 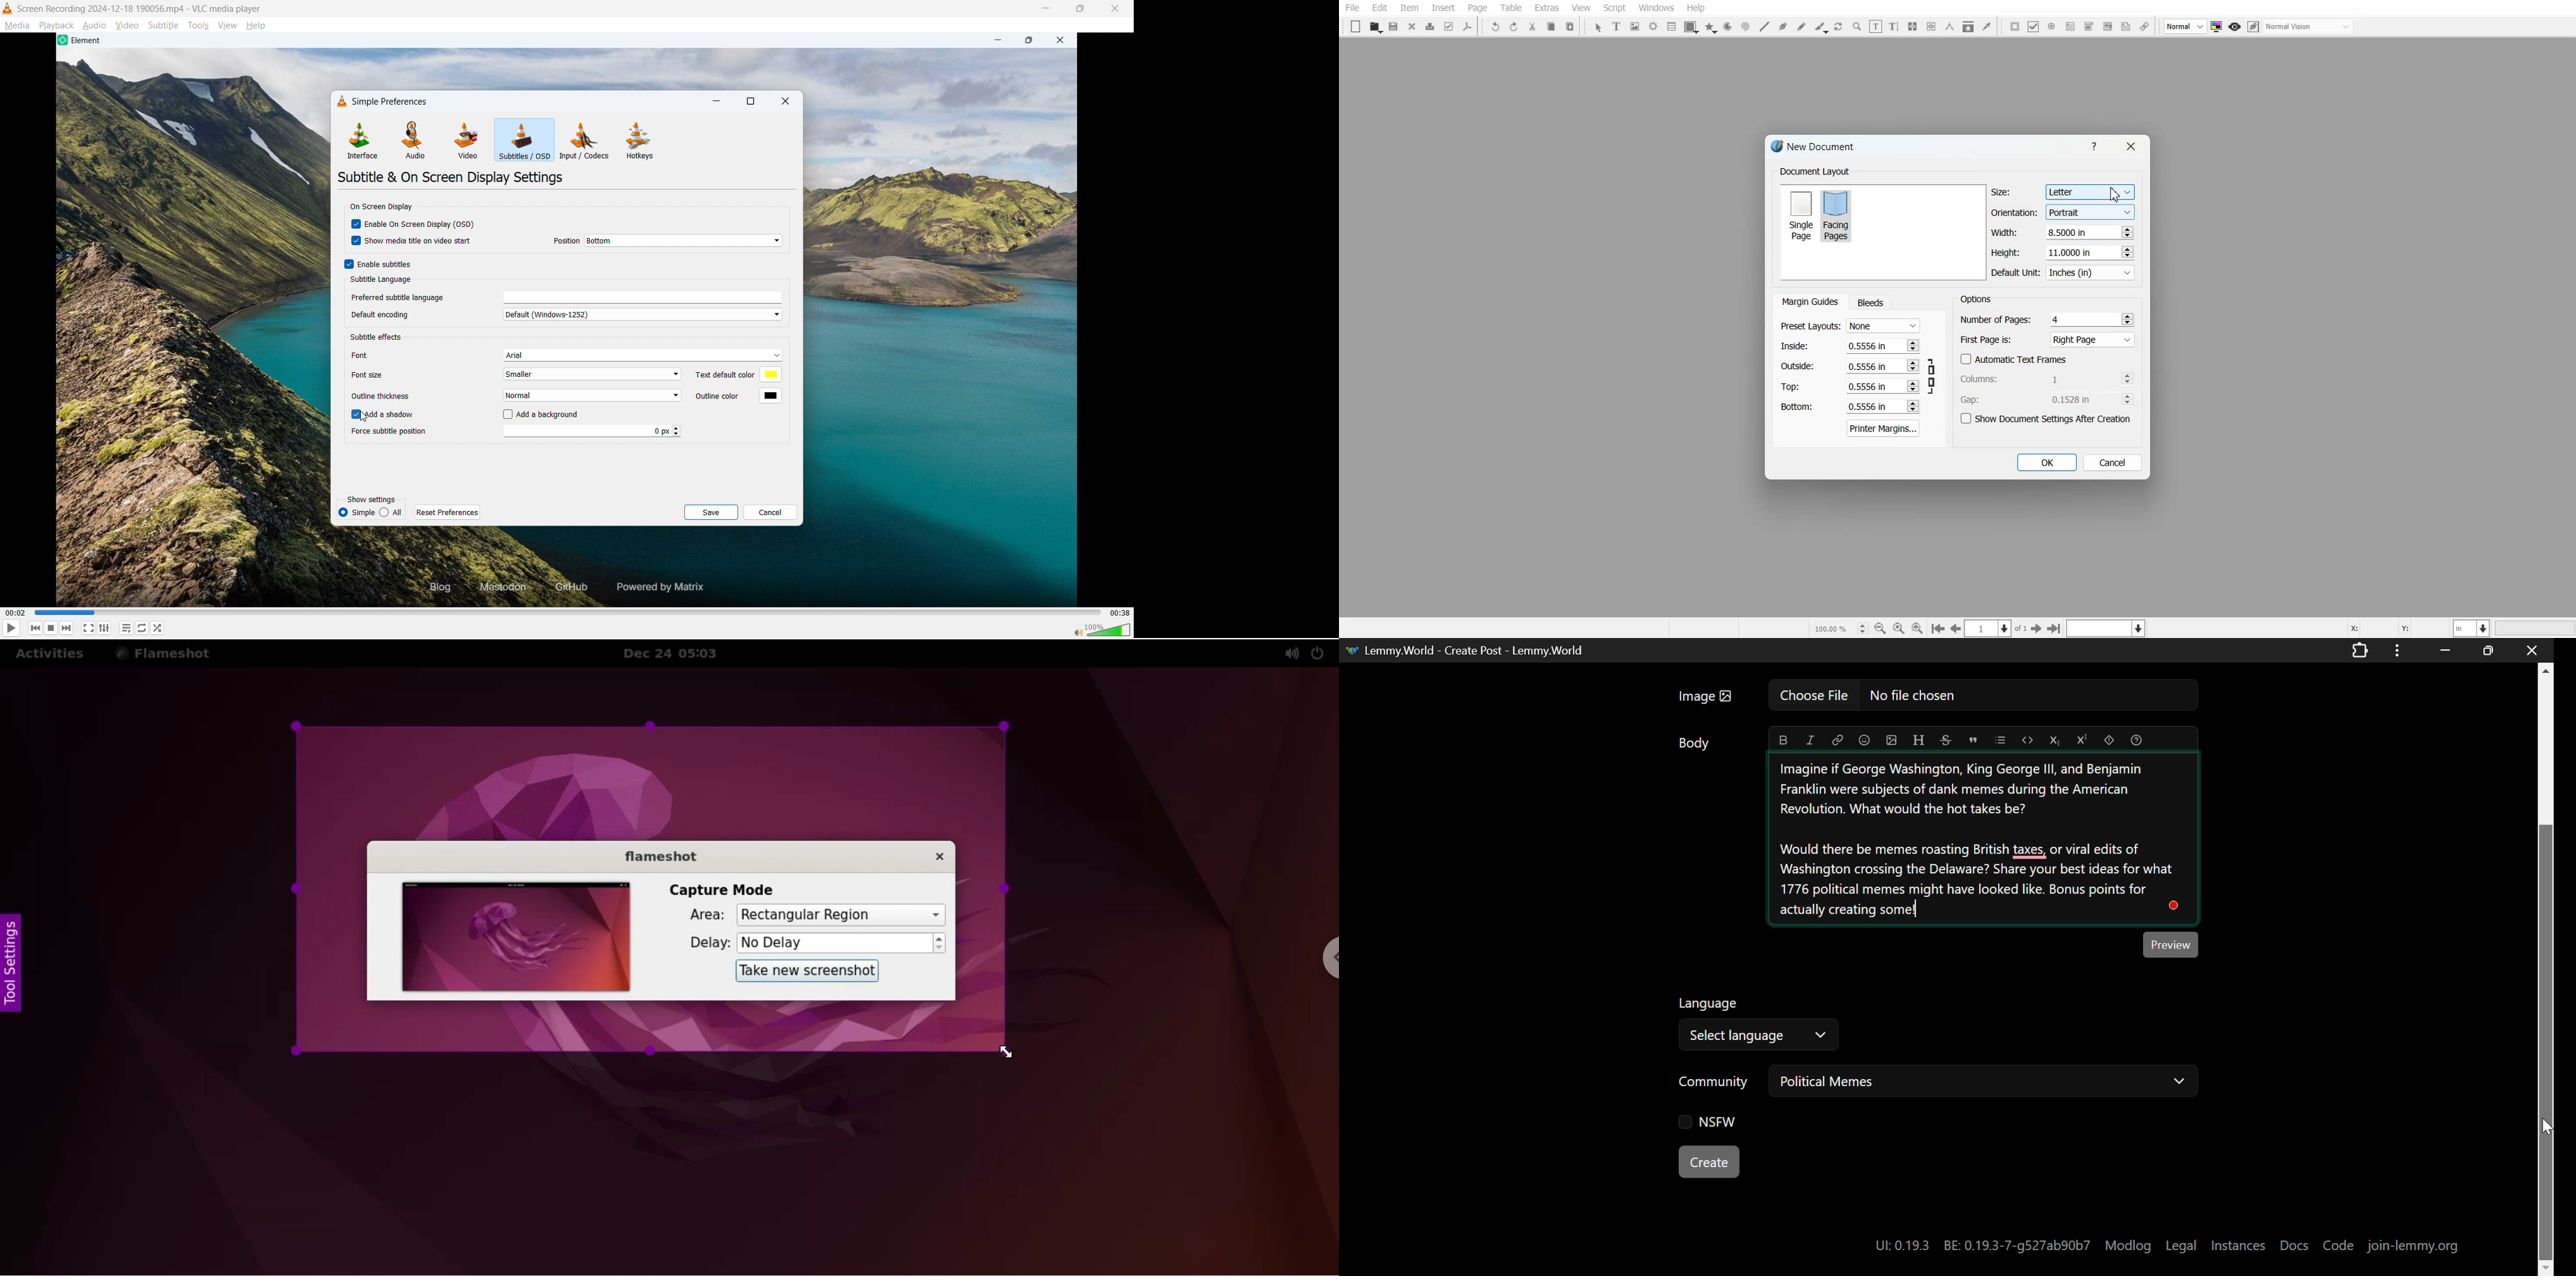 I want to click on Header, so click(x=1919, y=740).